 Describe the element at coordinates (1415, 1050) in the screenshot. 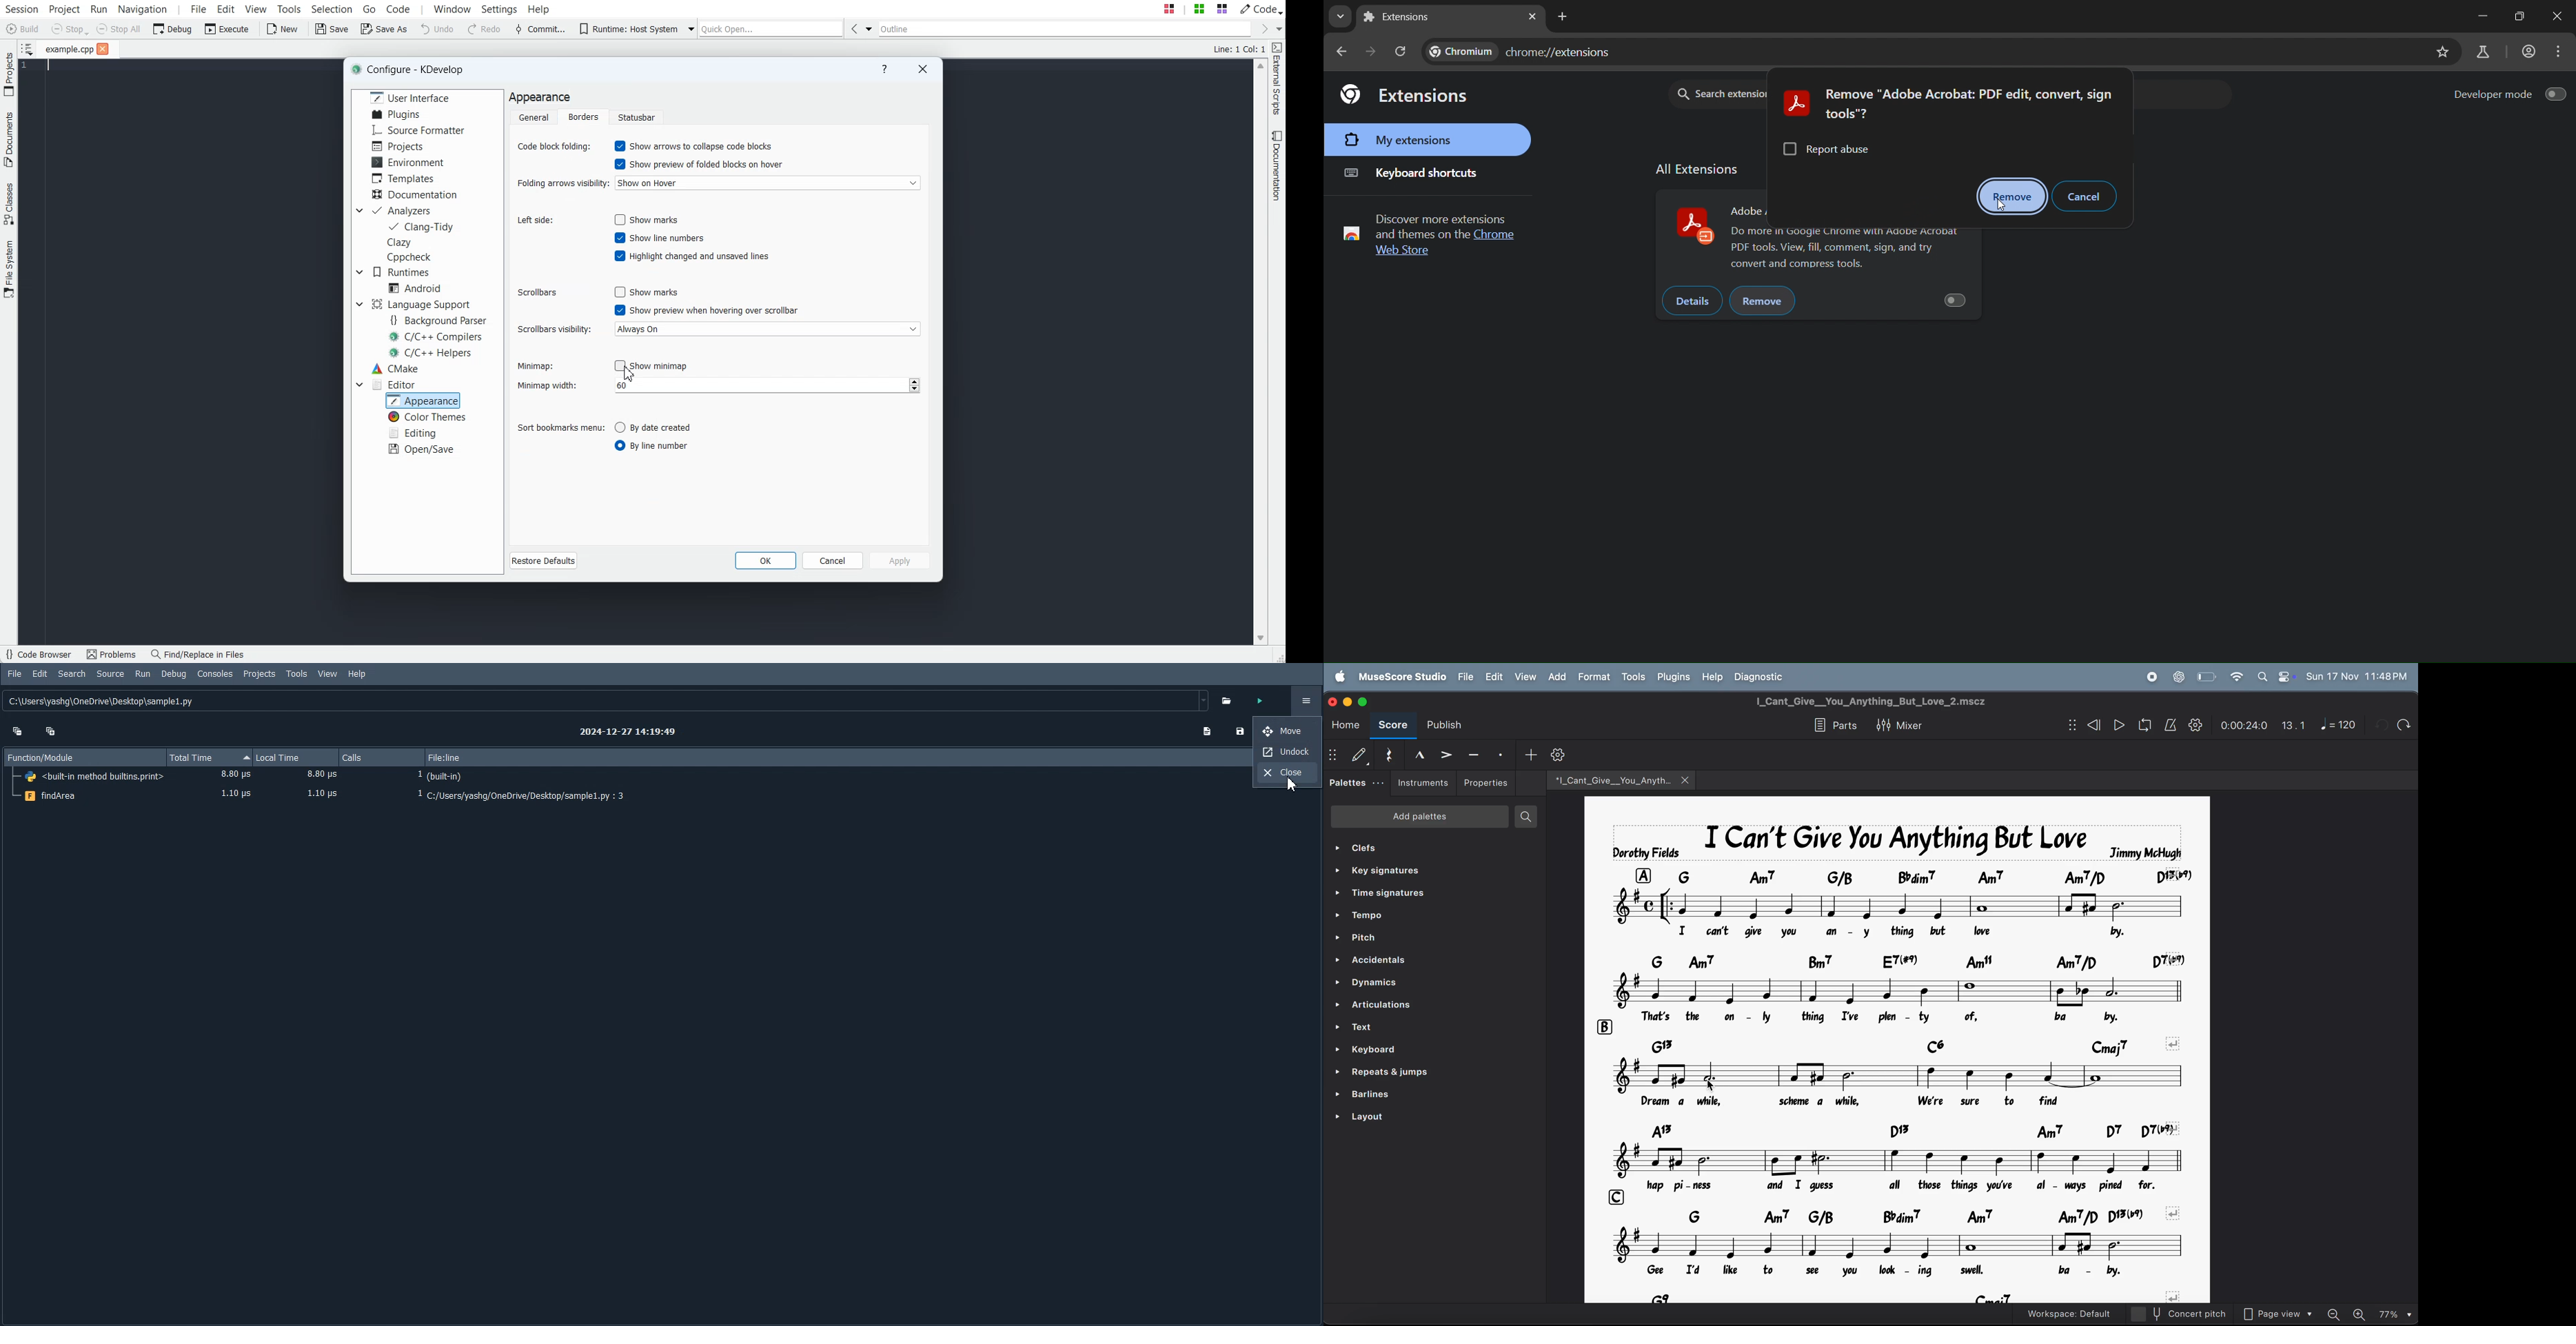

I see `keyboard` at that location.